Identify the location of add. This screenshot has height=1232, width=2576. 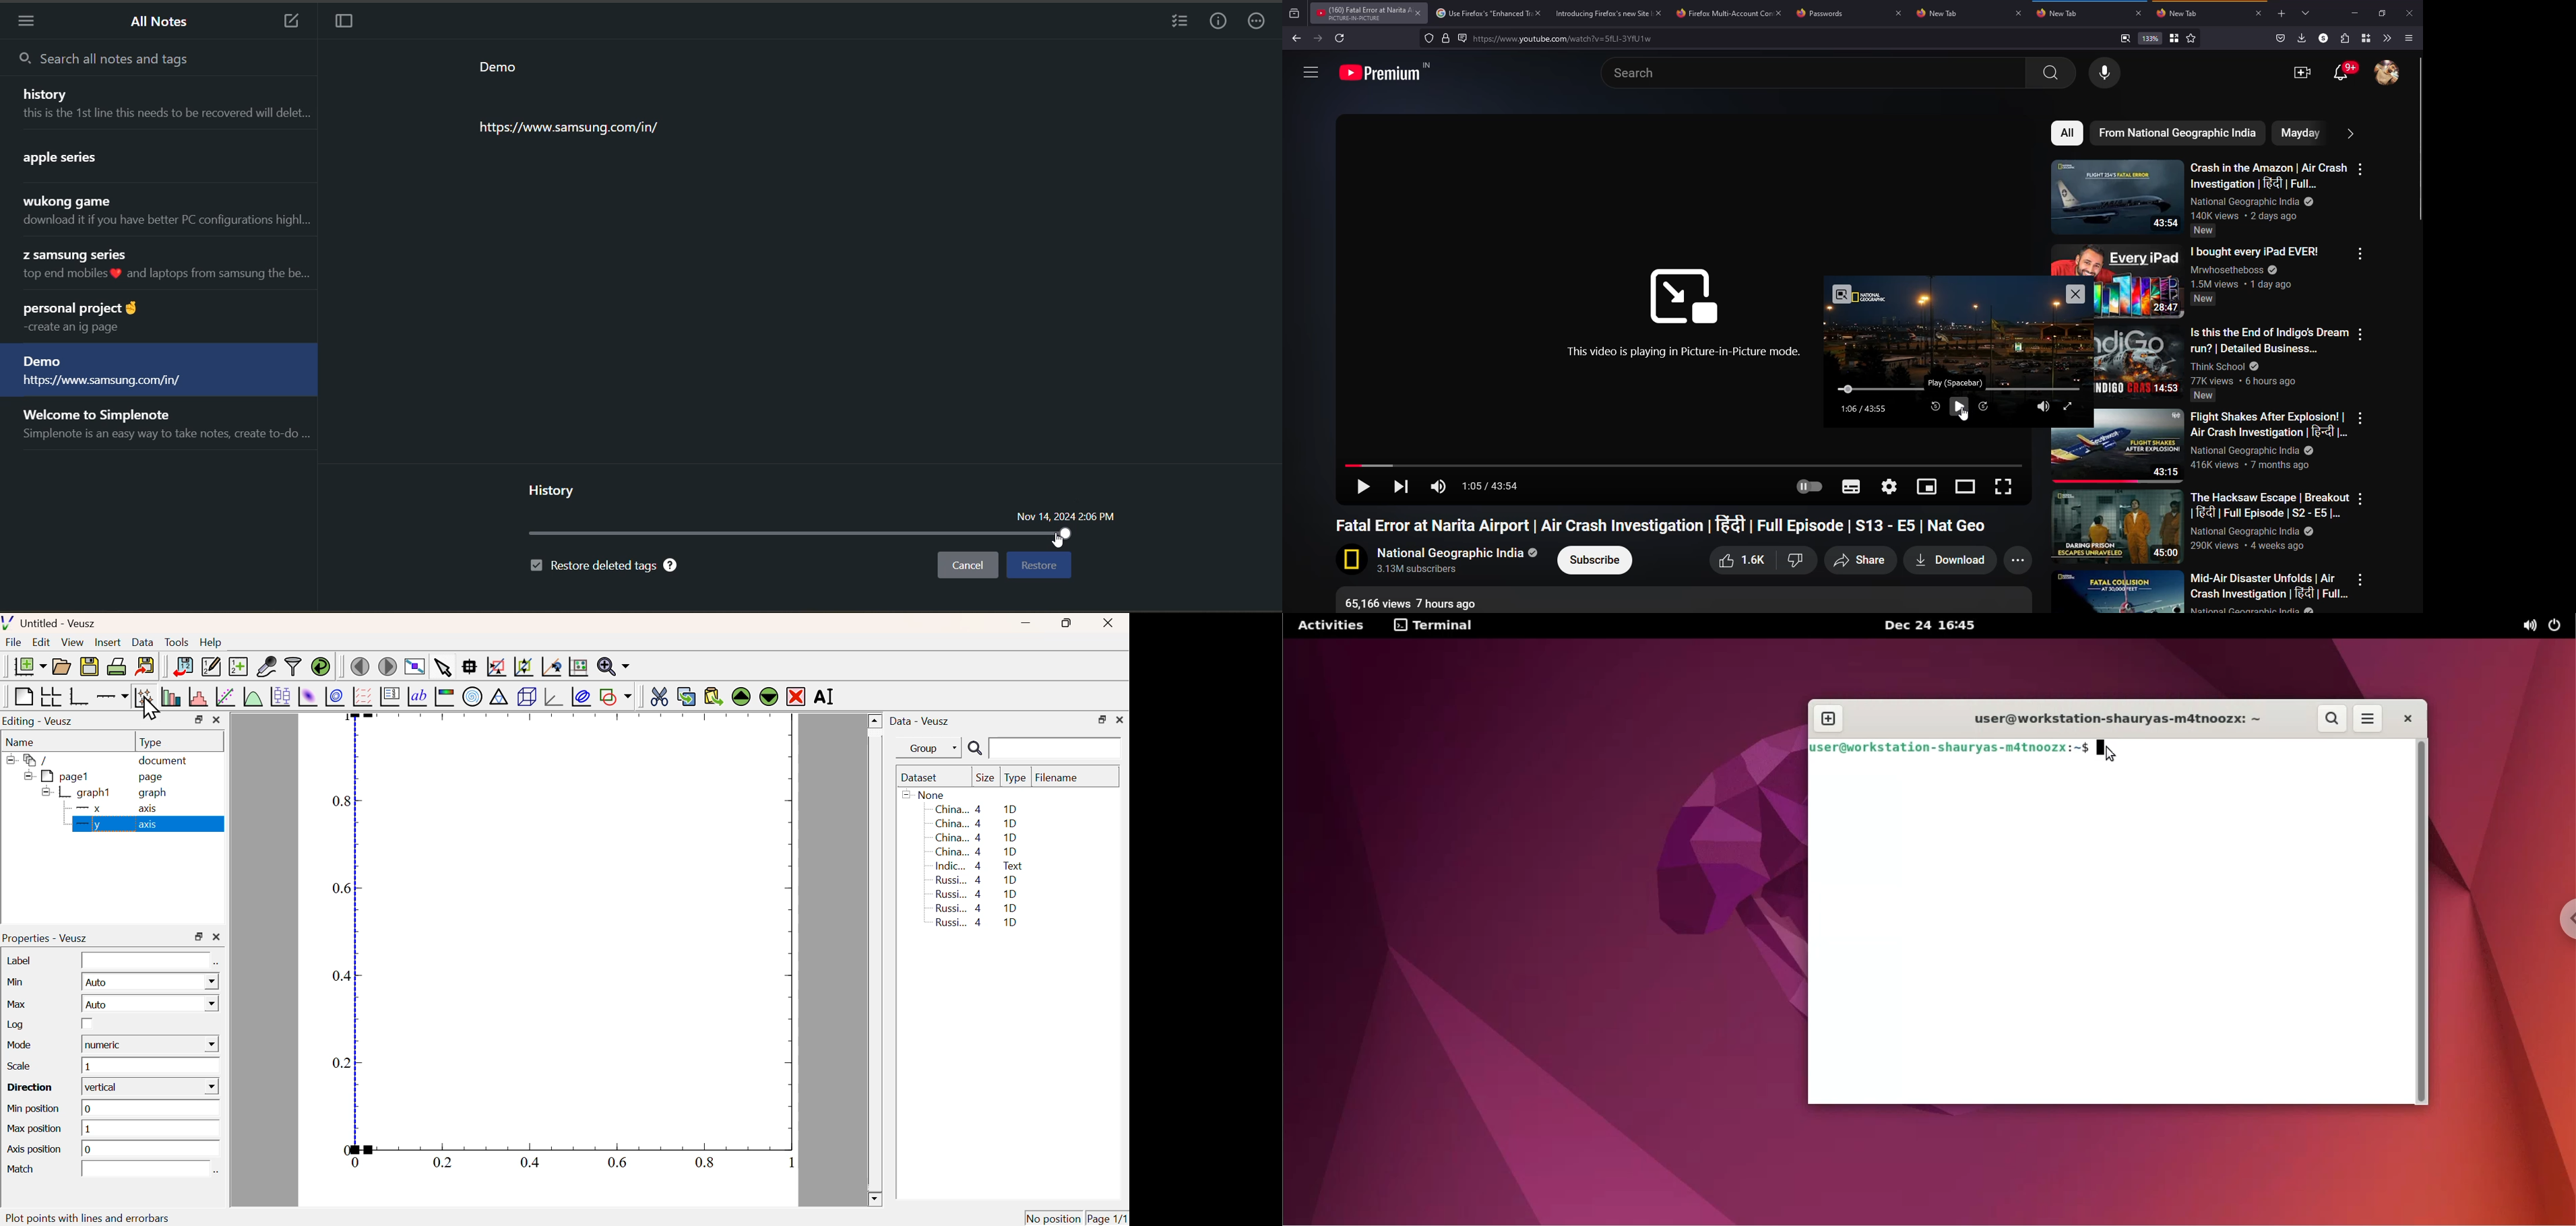
(2280, 14).